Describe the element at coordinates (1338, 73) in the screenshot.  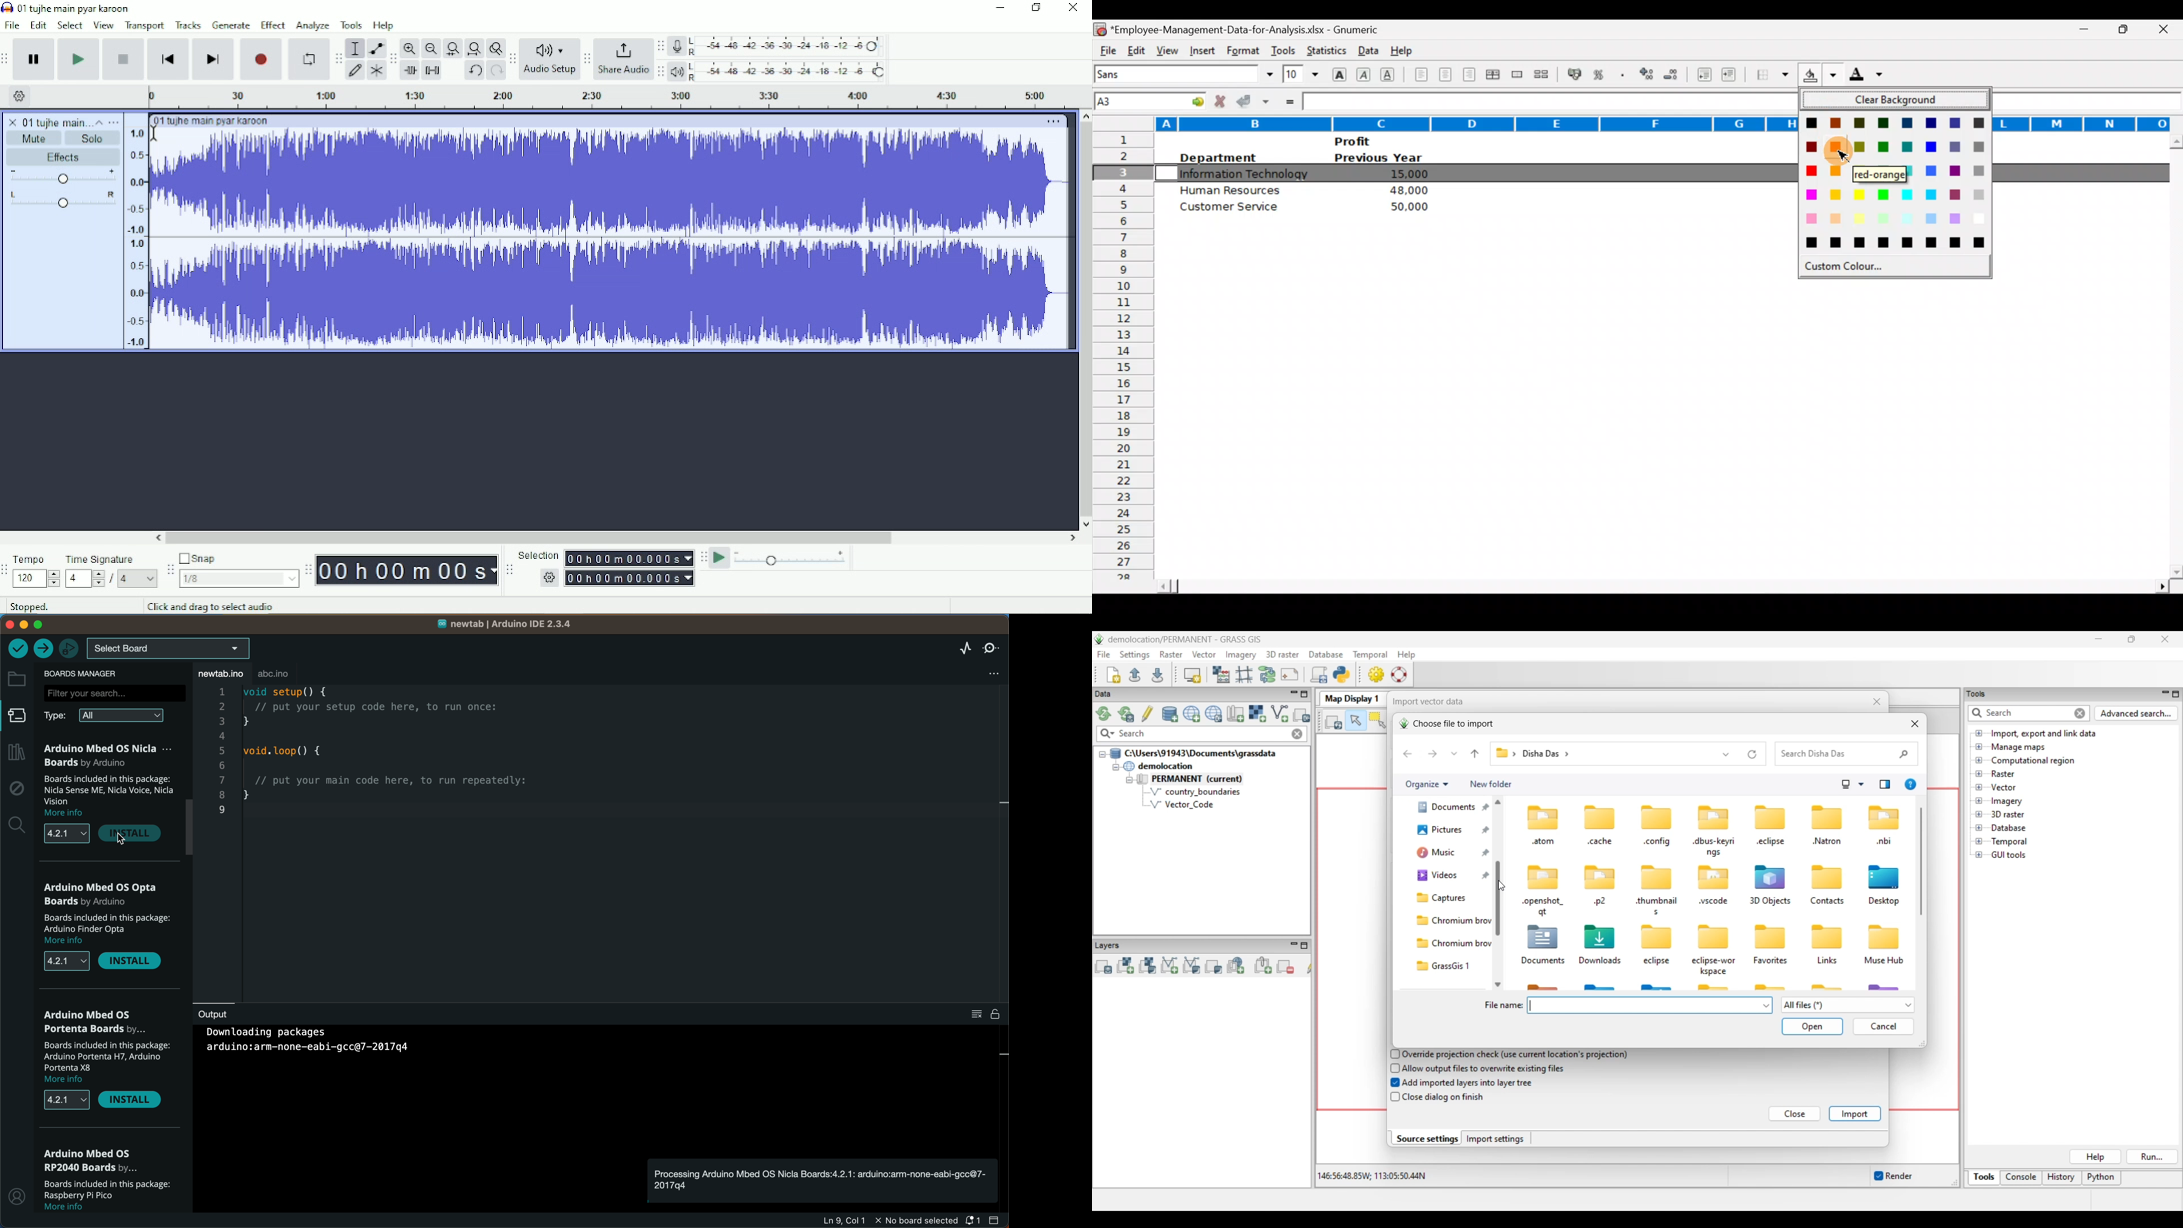
I see `Bold` at that location.